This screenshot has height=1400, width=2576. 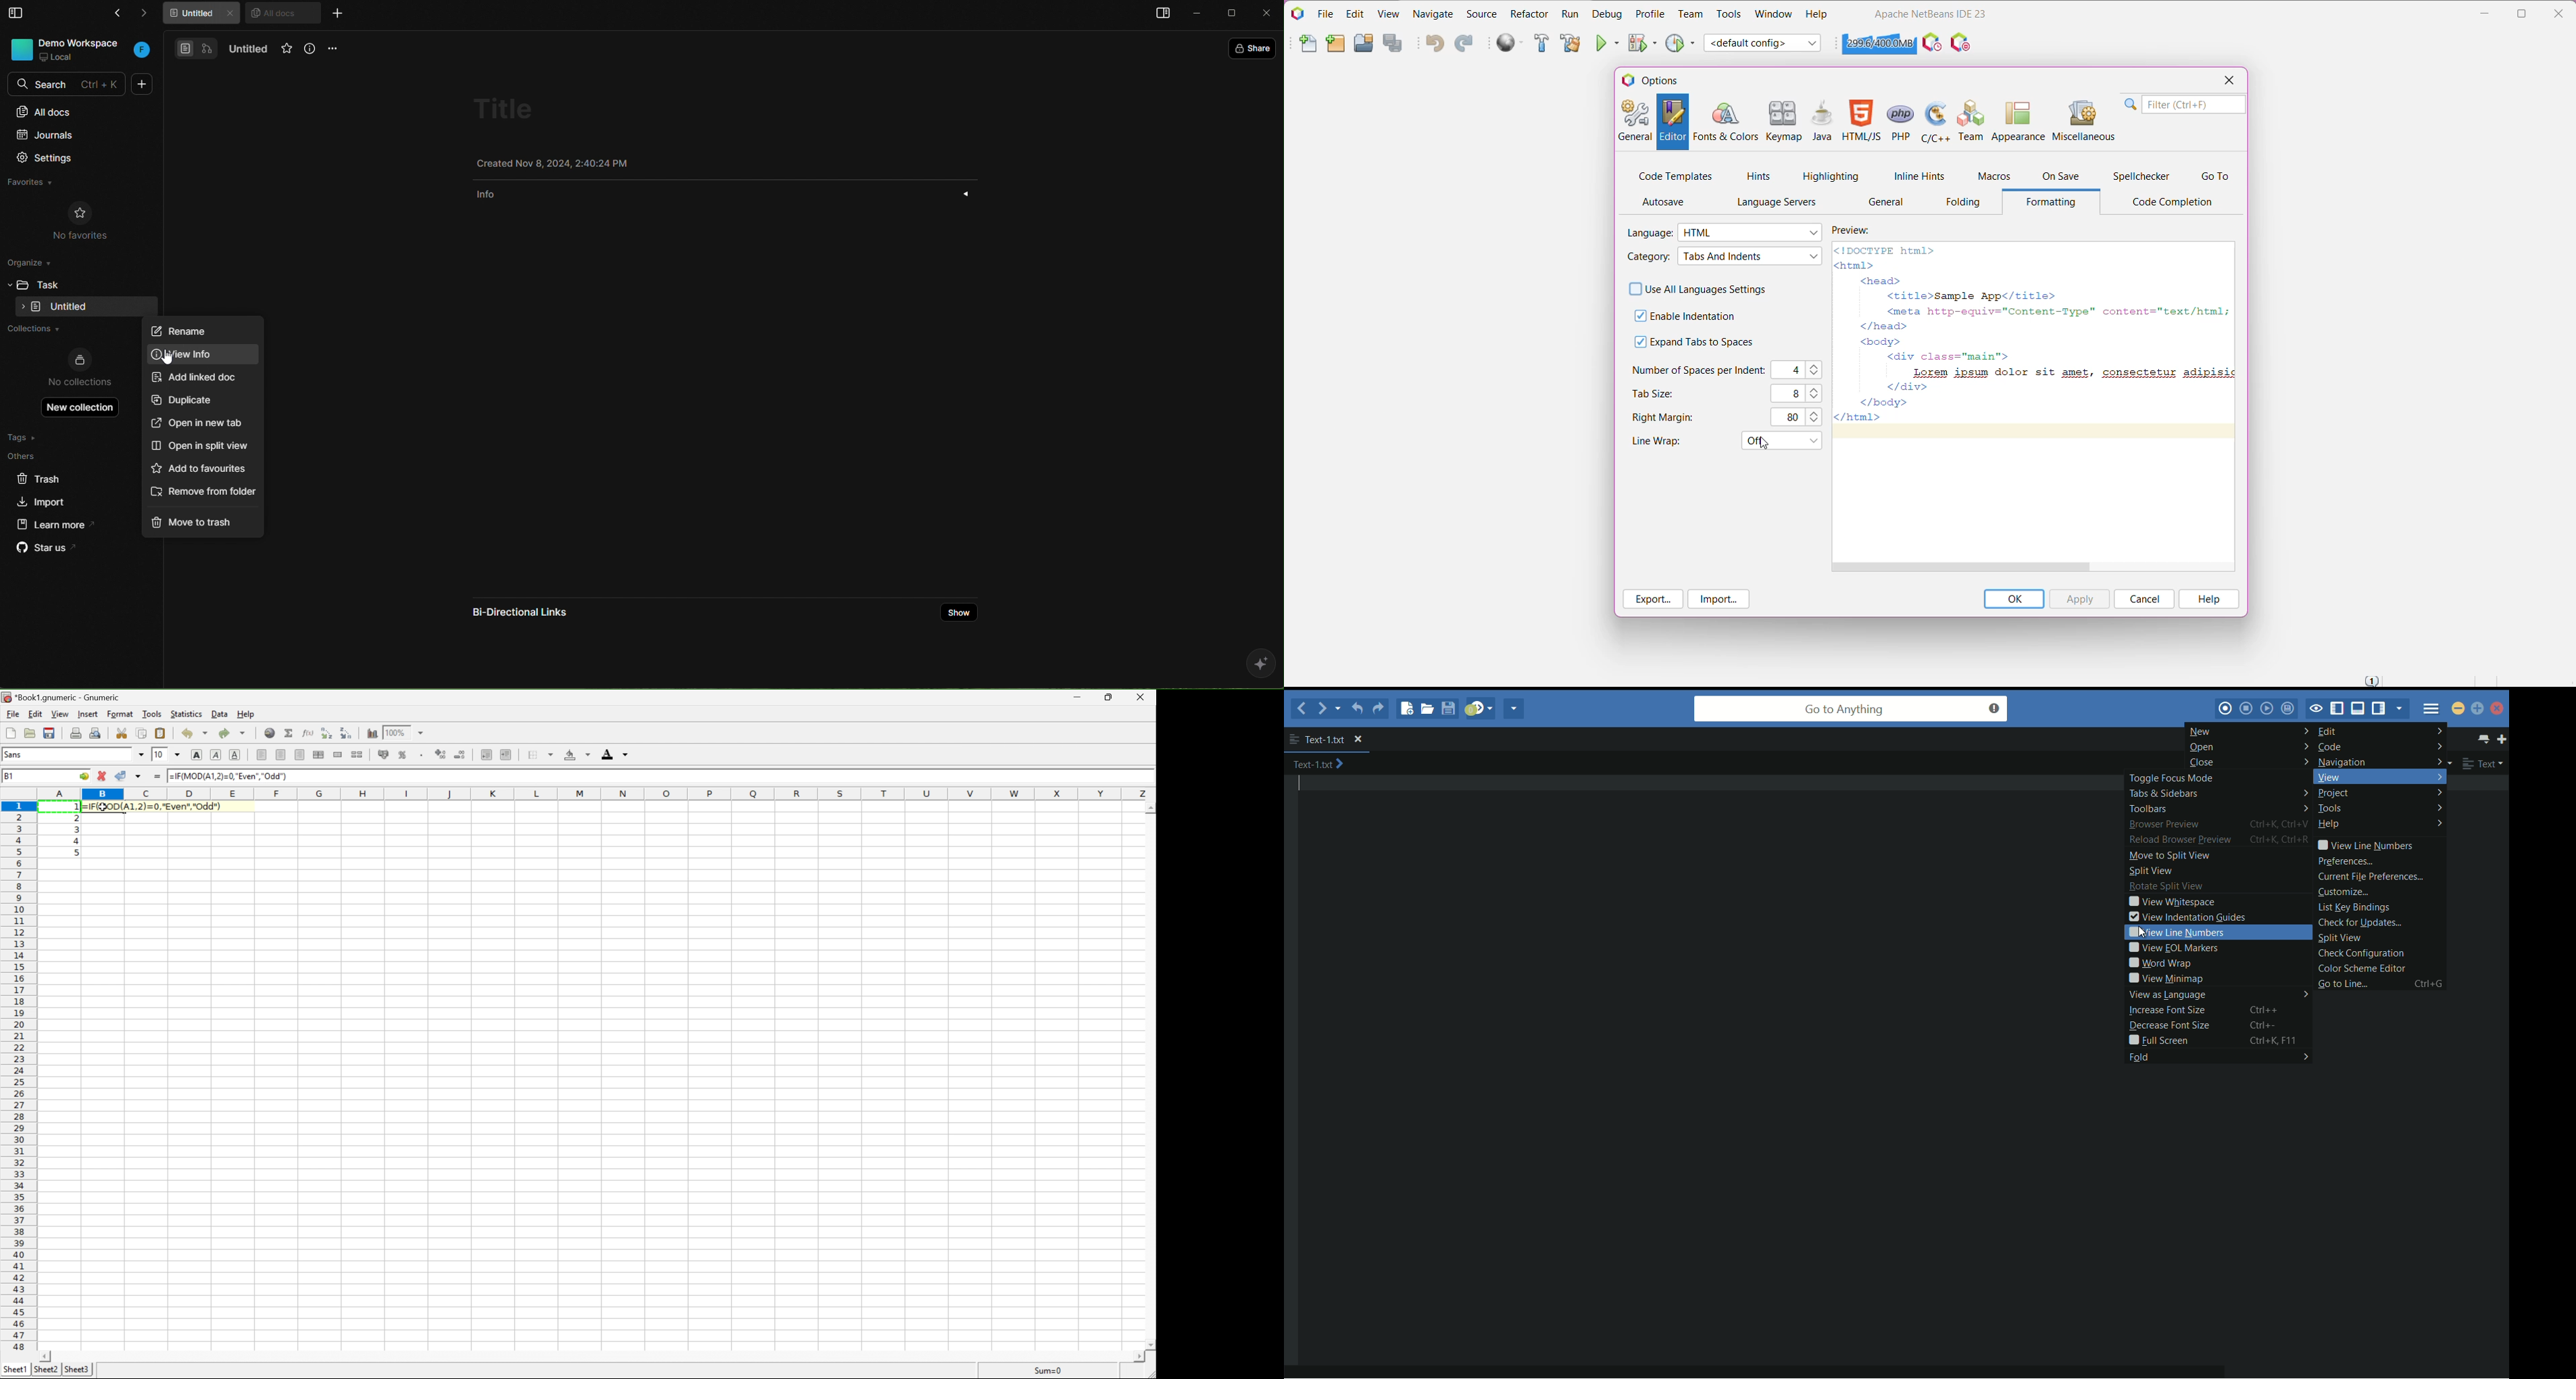 I want to click on options, so click(x=335, y=48).